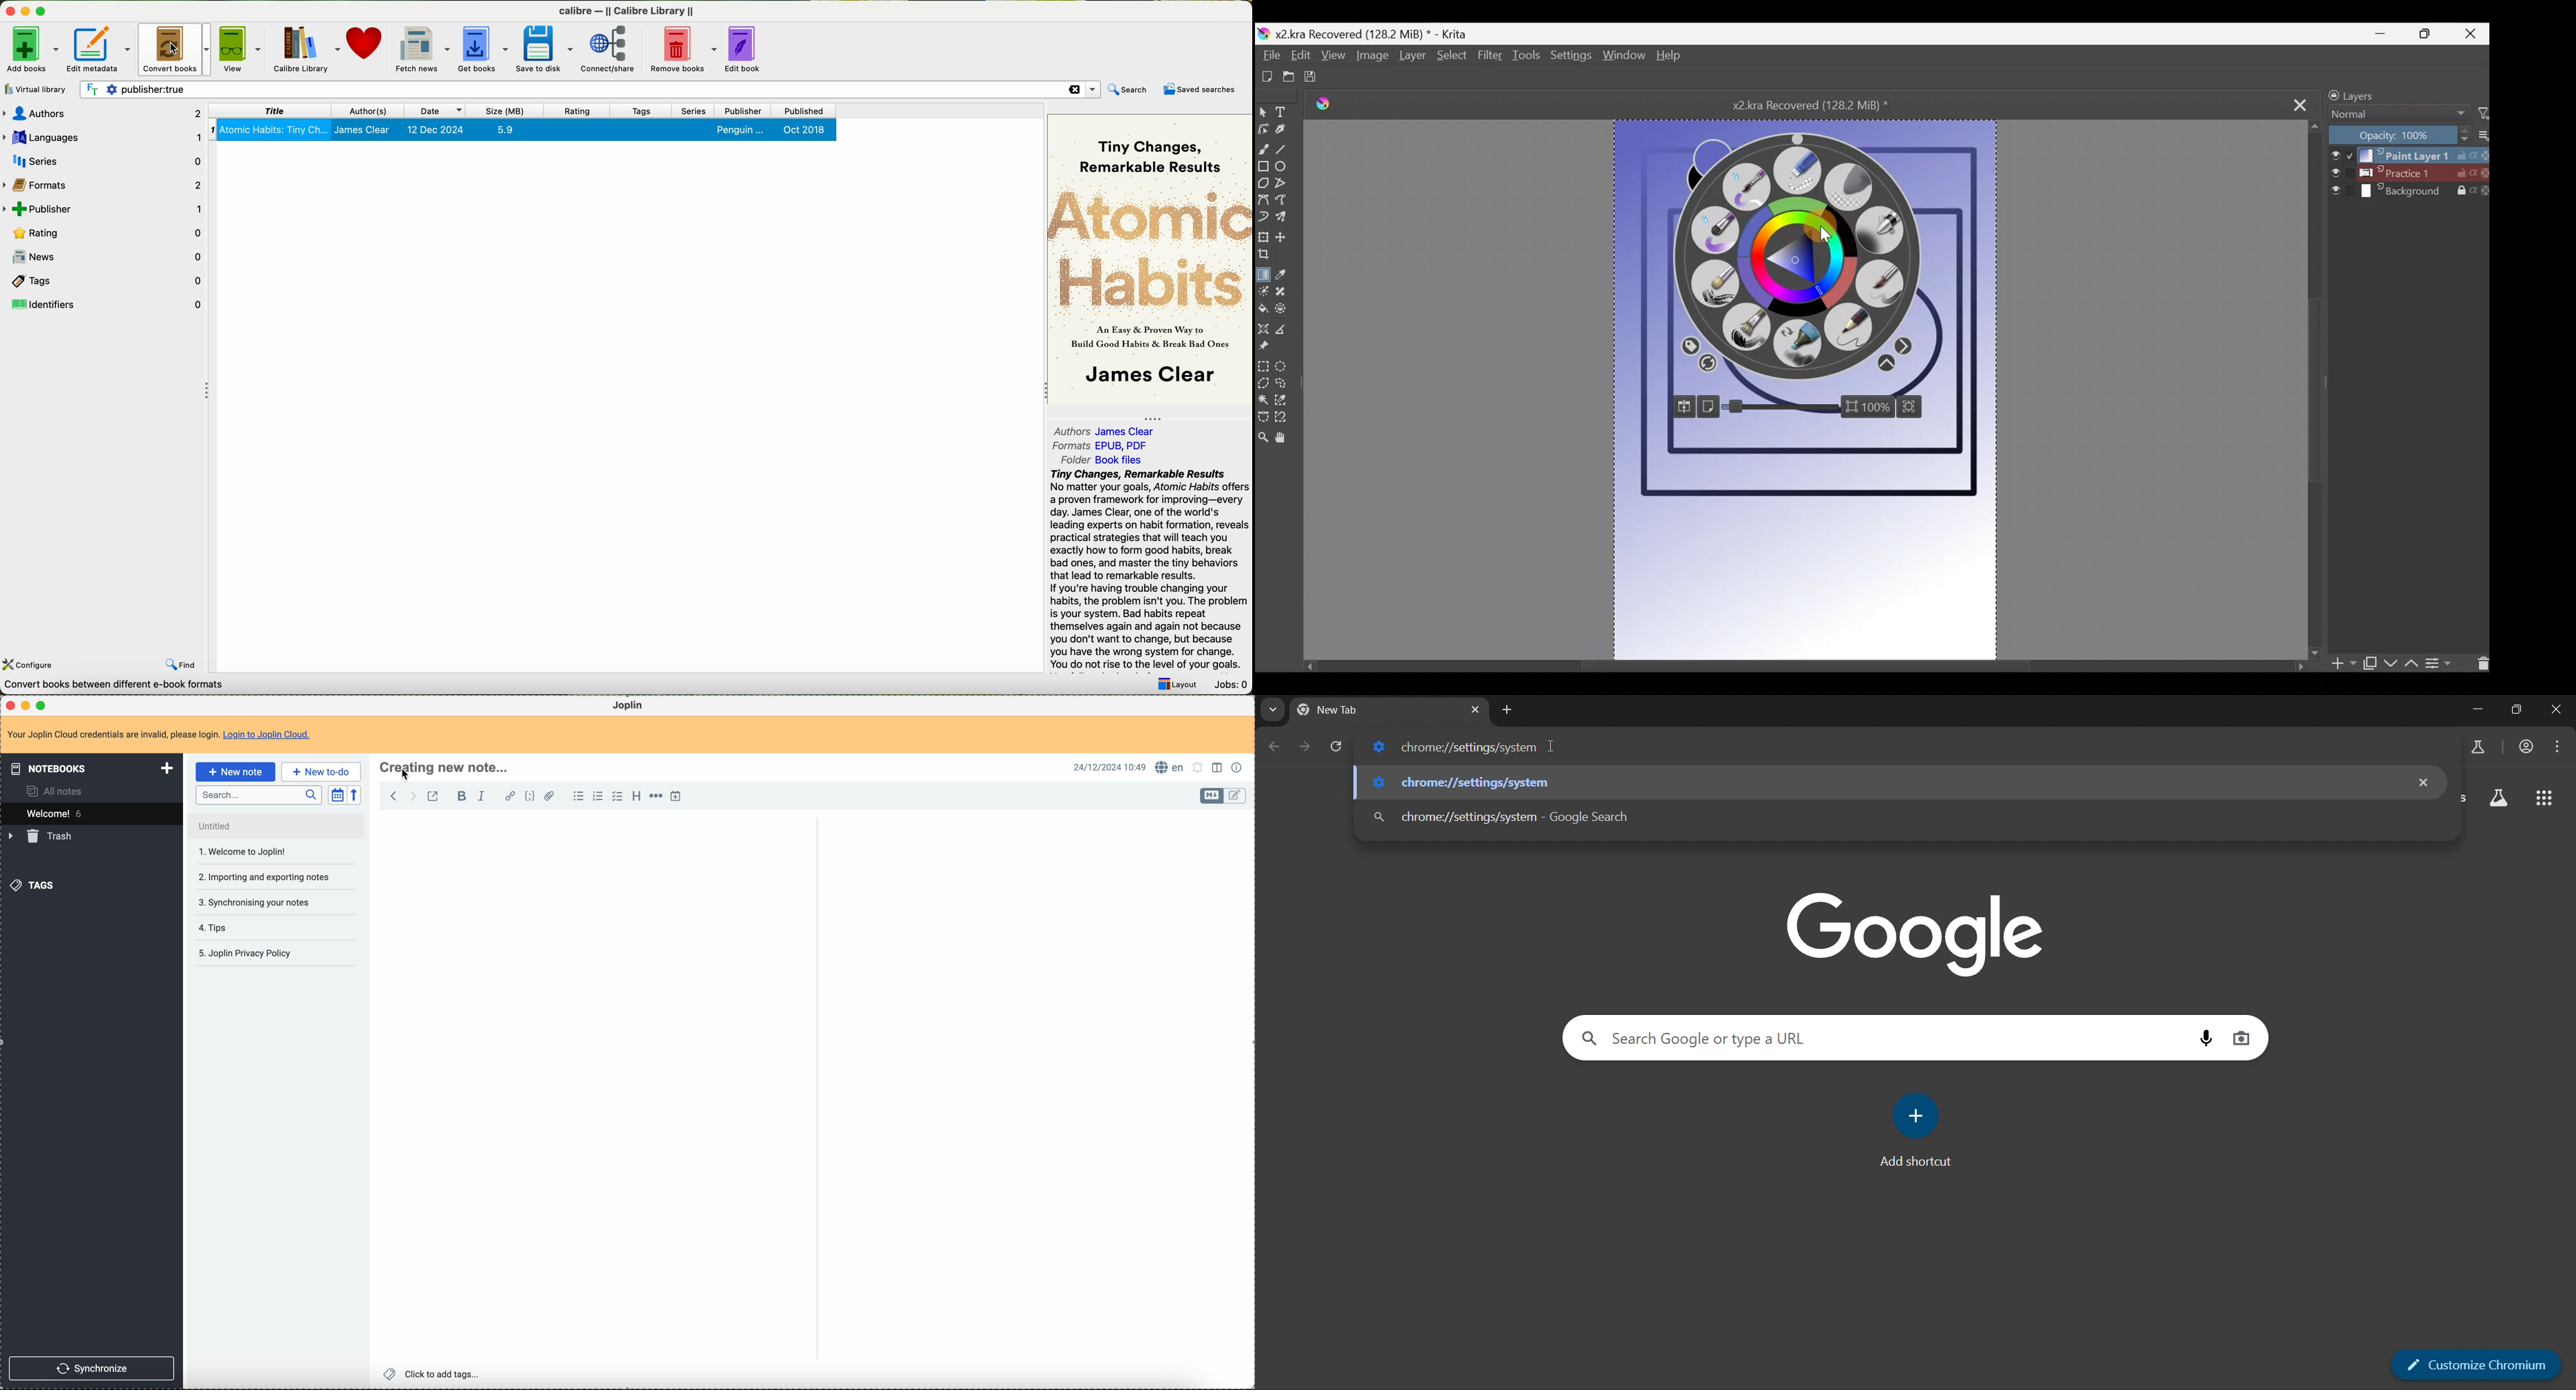  I want to click on search bar, so click(259, 795).